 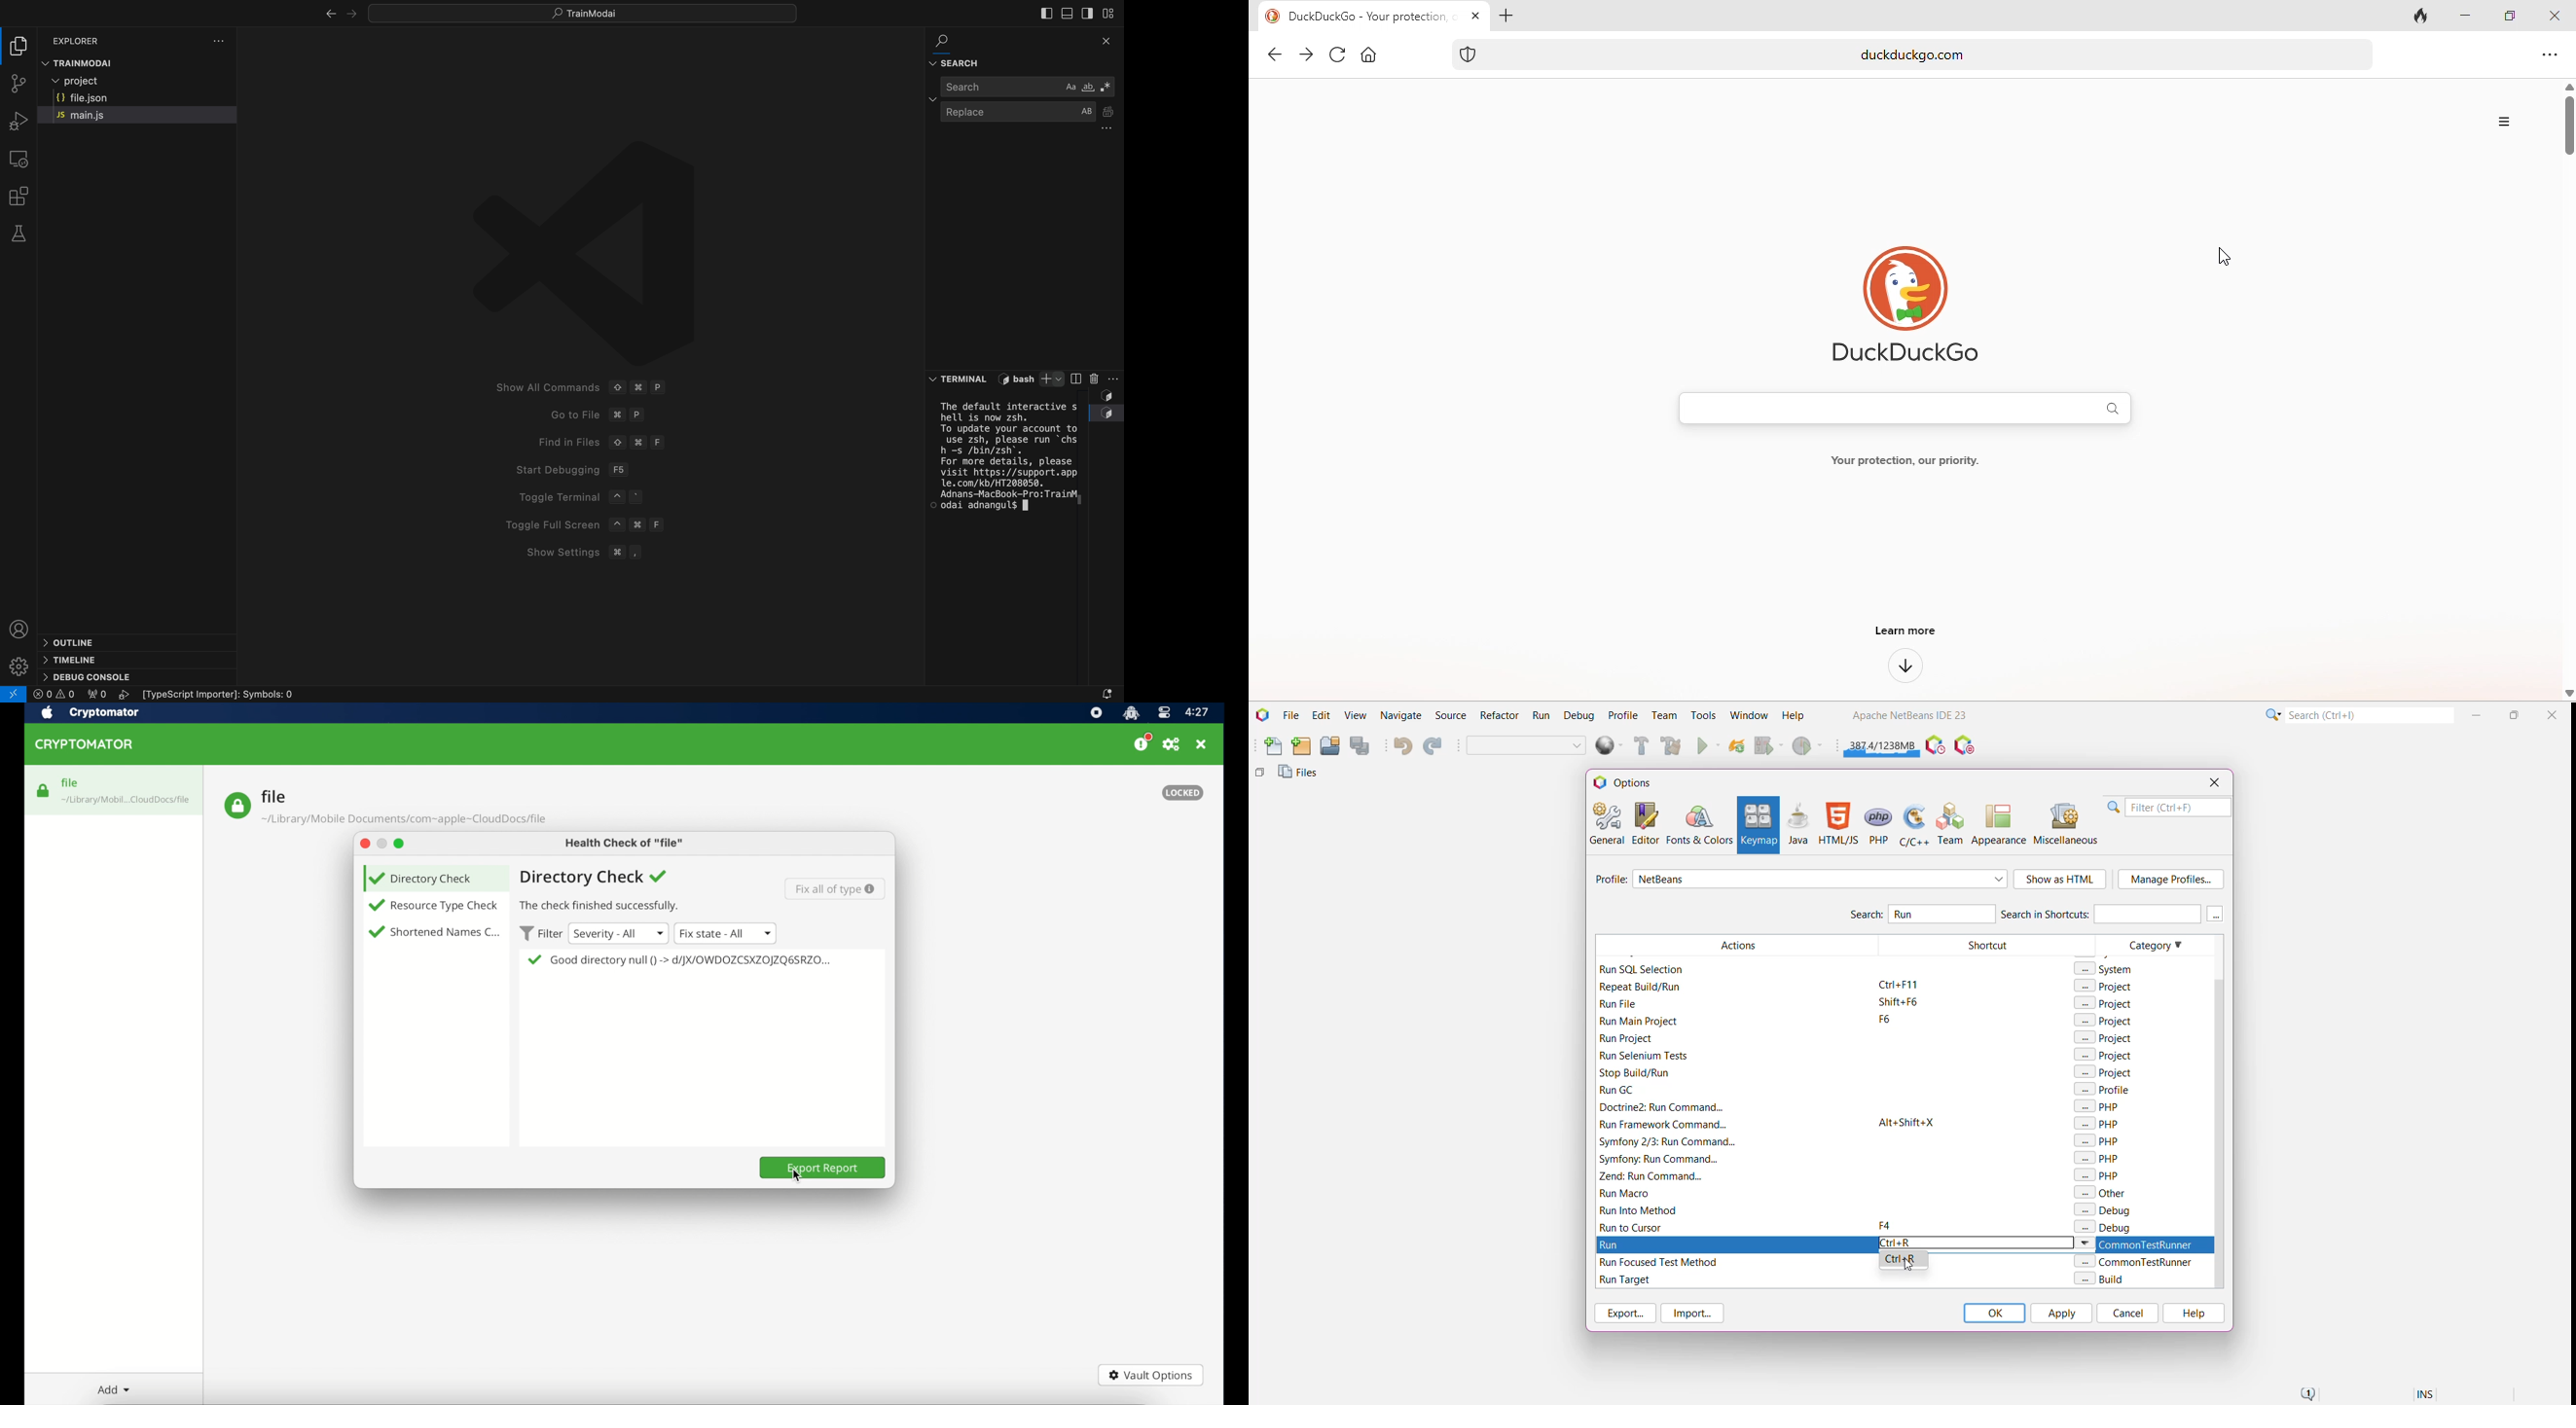 What do you see at coordinates (87, 745) in the screenshot?
I see `cryptomator` at bounding box center [87, 745].